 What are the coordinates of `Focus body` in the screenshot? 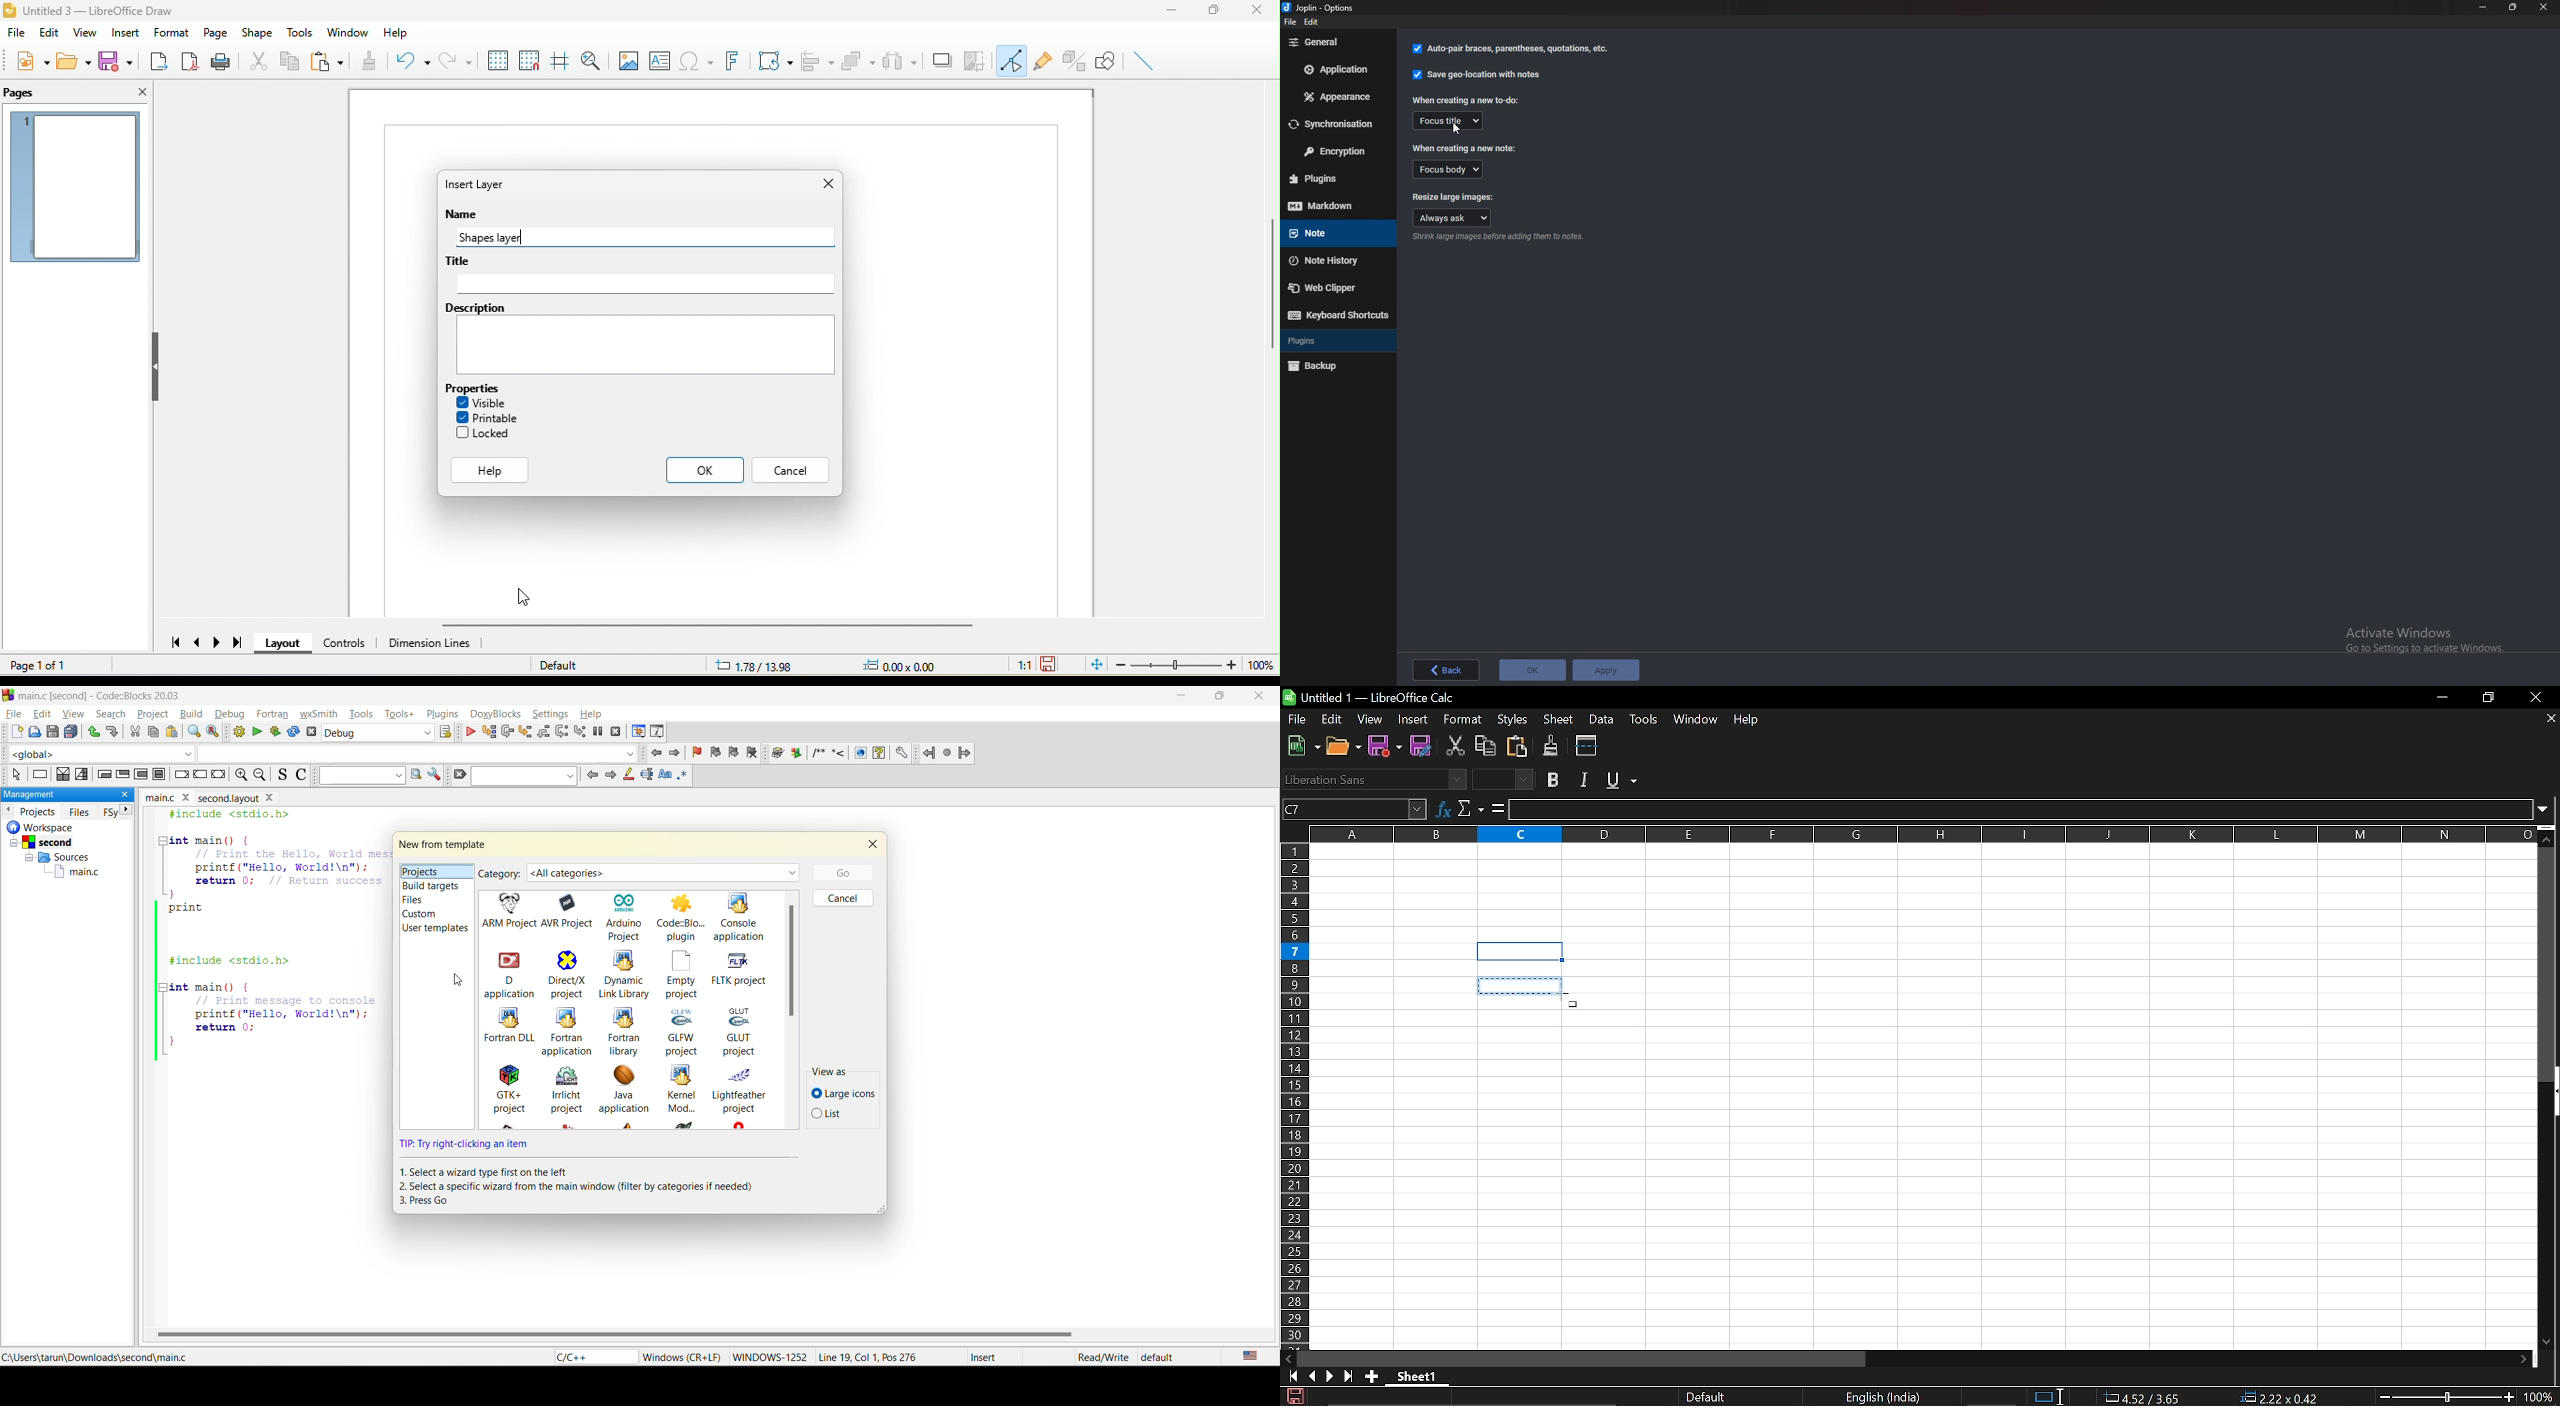 It's located at (1453, 169).